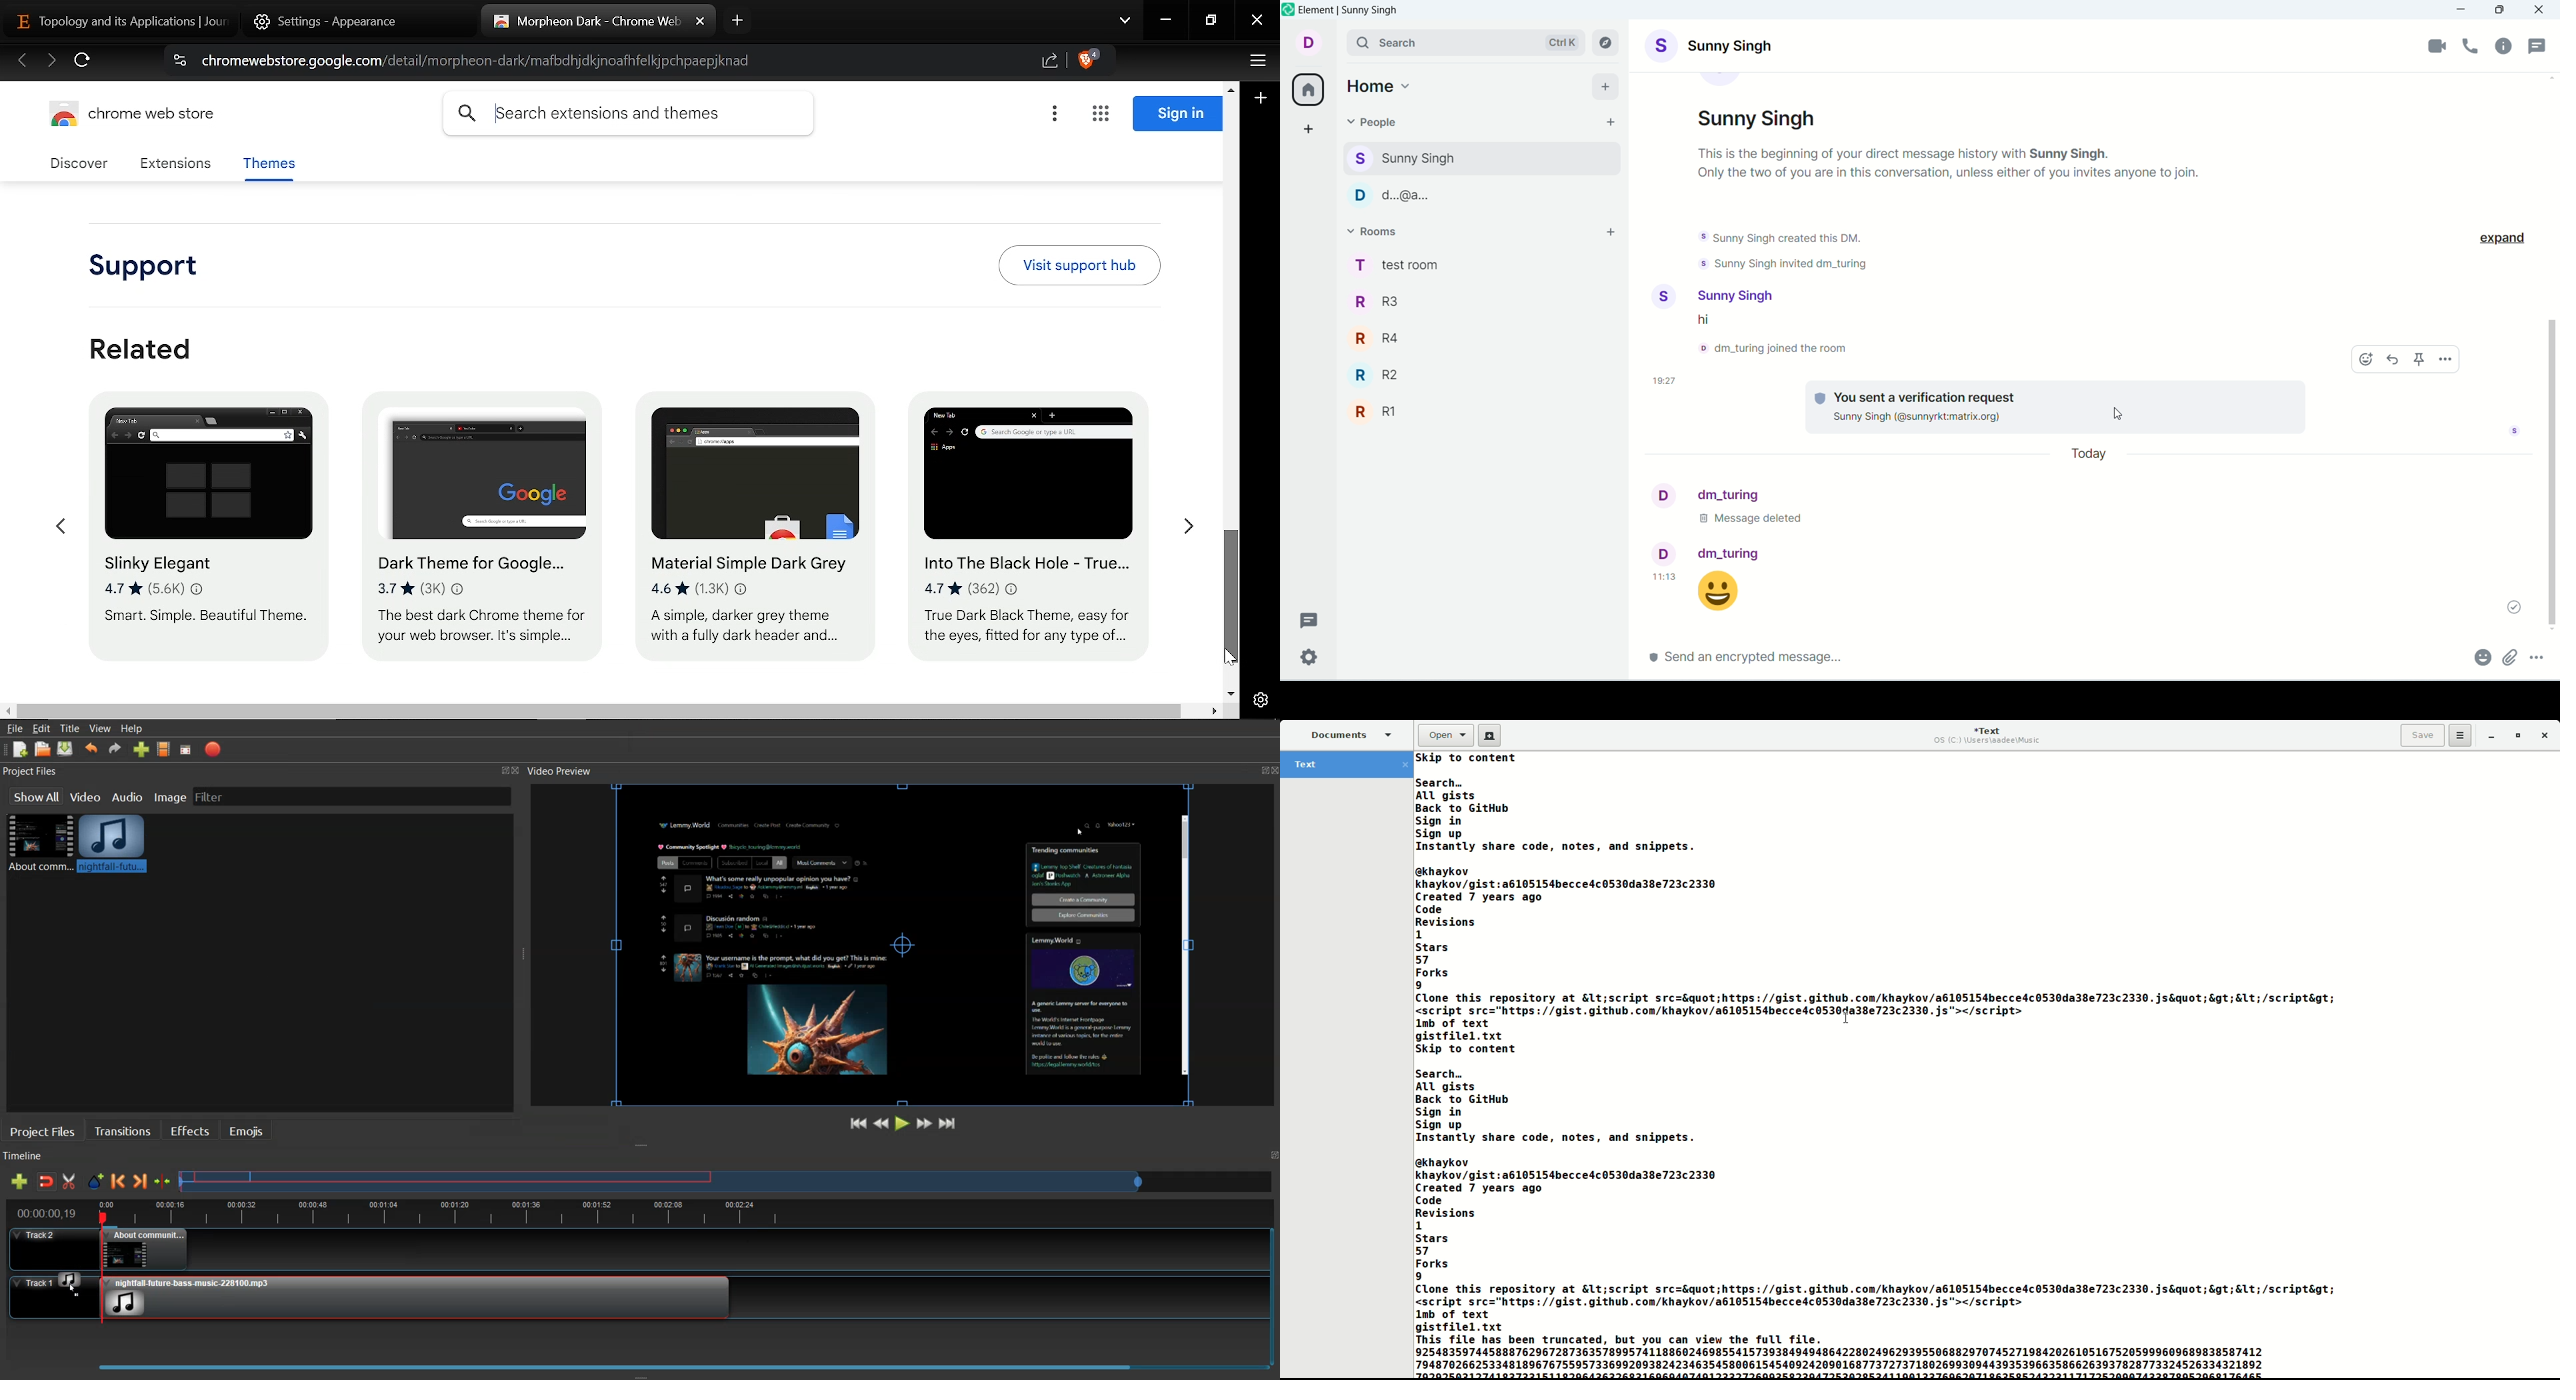  I want to click on text, so click(2059, 407).